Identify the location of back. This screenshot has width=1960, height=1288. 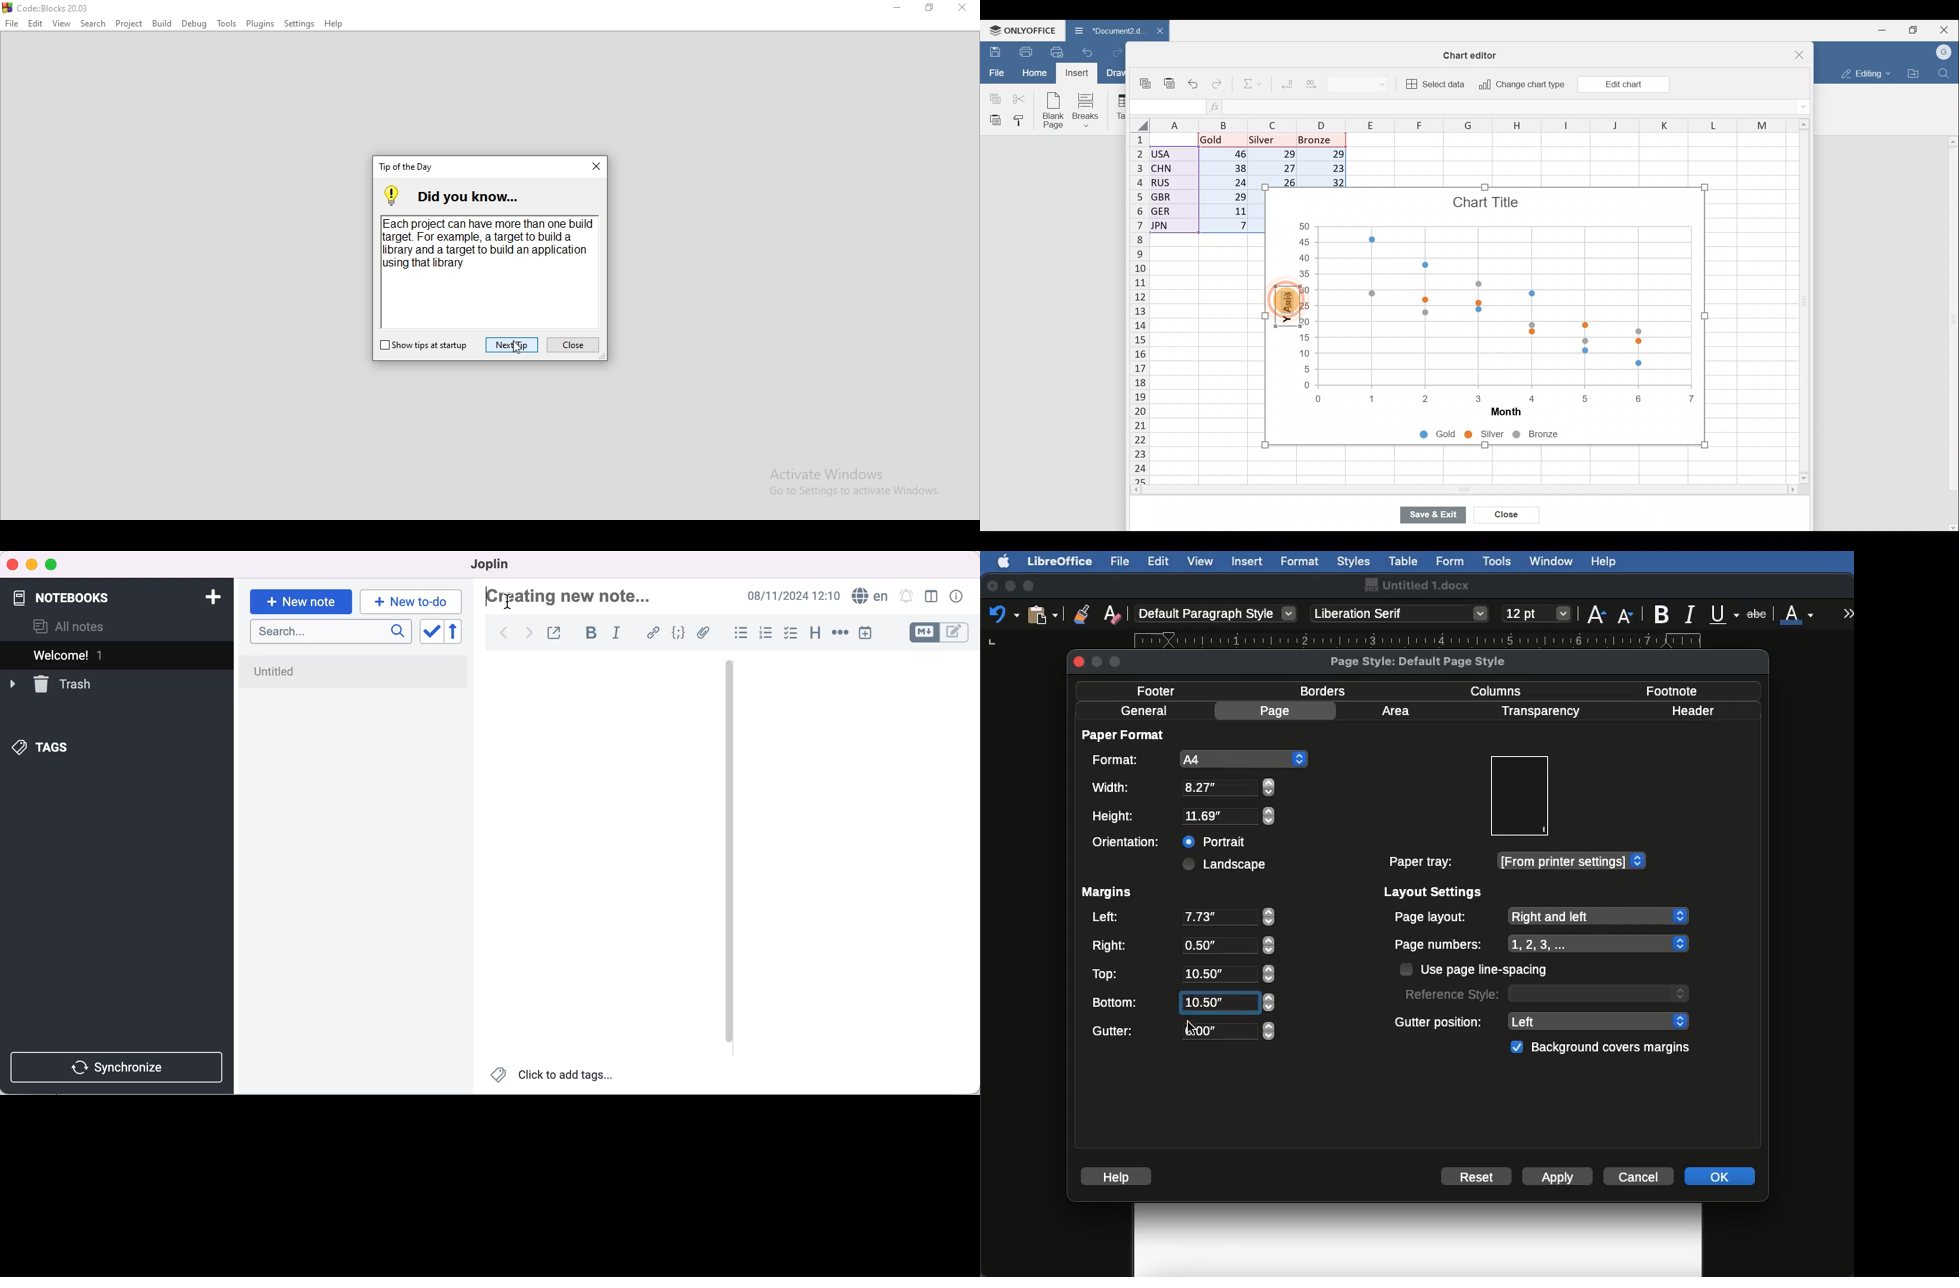
(505, 634).